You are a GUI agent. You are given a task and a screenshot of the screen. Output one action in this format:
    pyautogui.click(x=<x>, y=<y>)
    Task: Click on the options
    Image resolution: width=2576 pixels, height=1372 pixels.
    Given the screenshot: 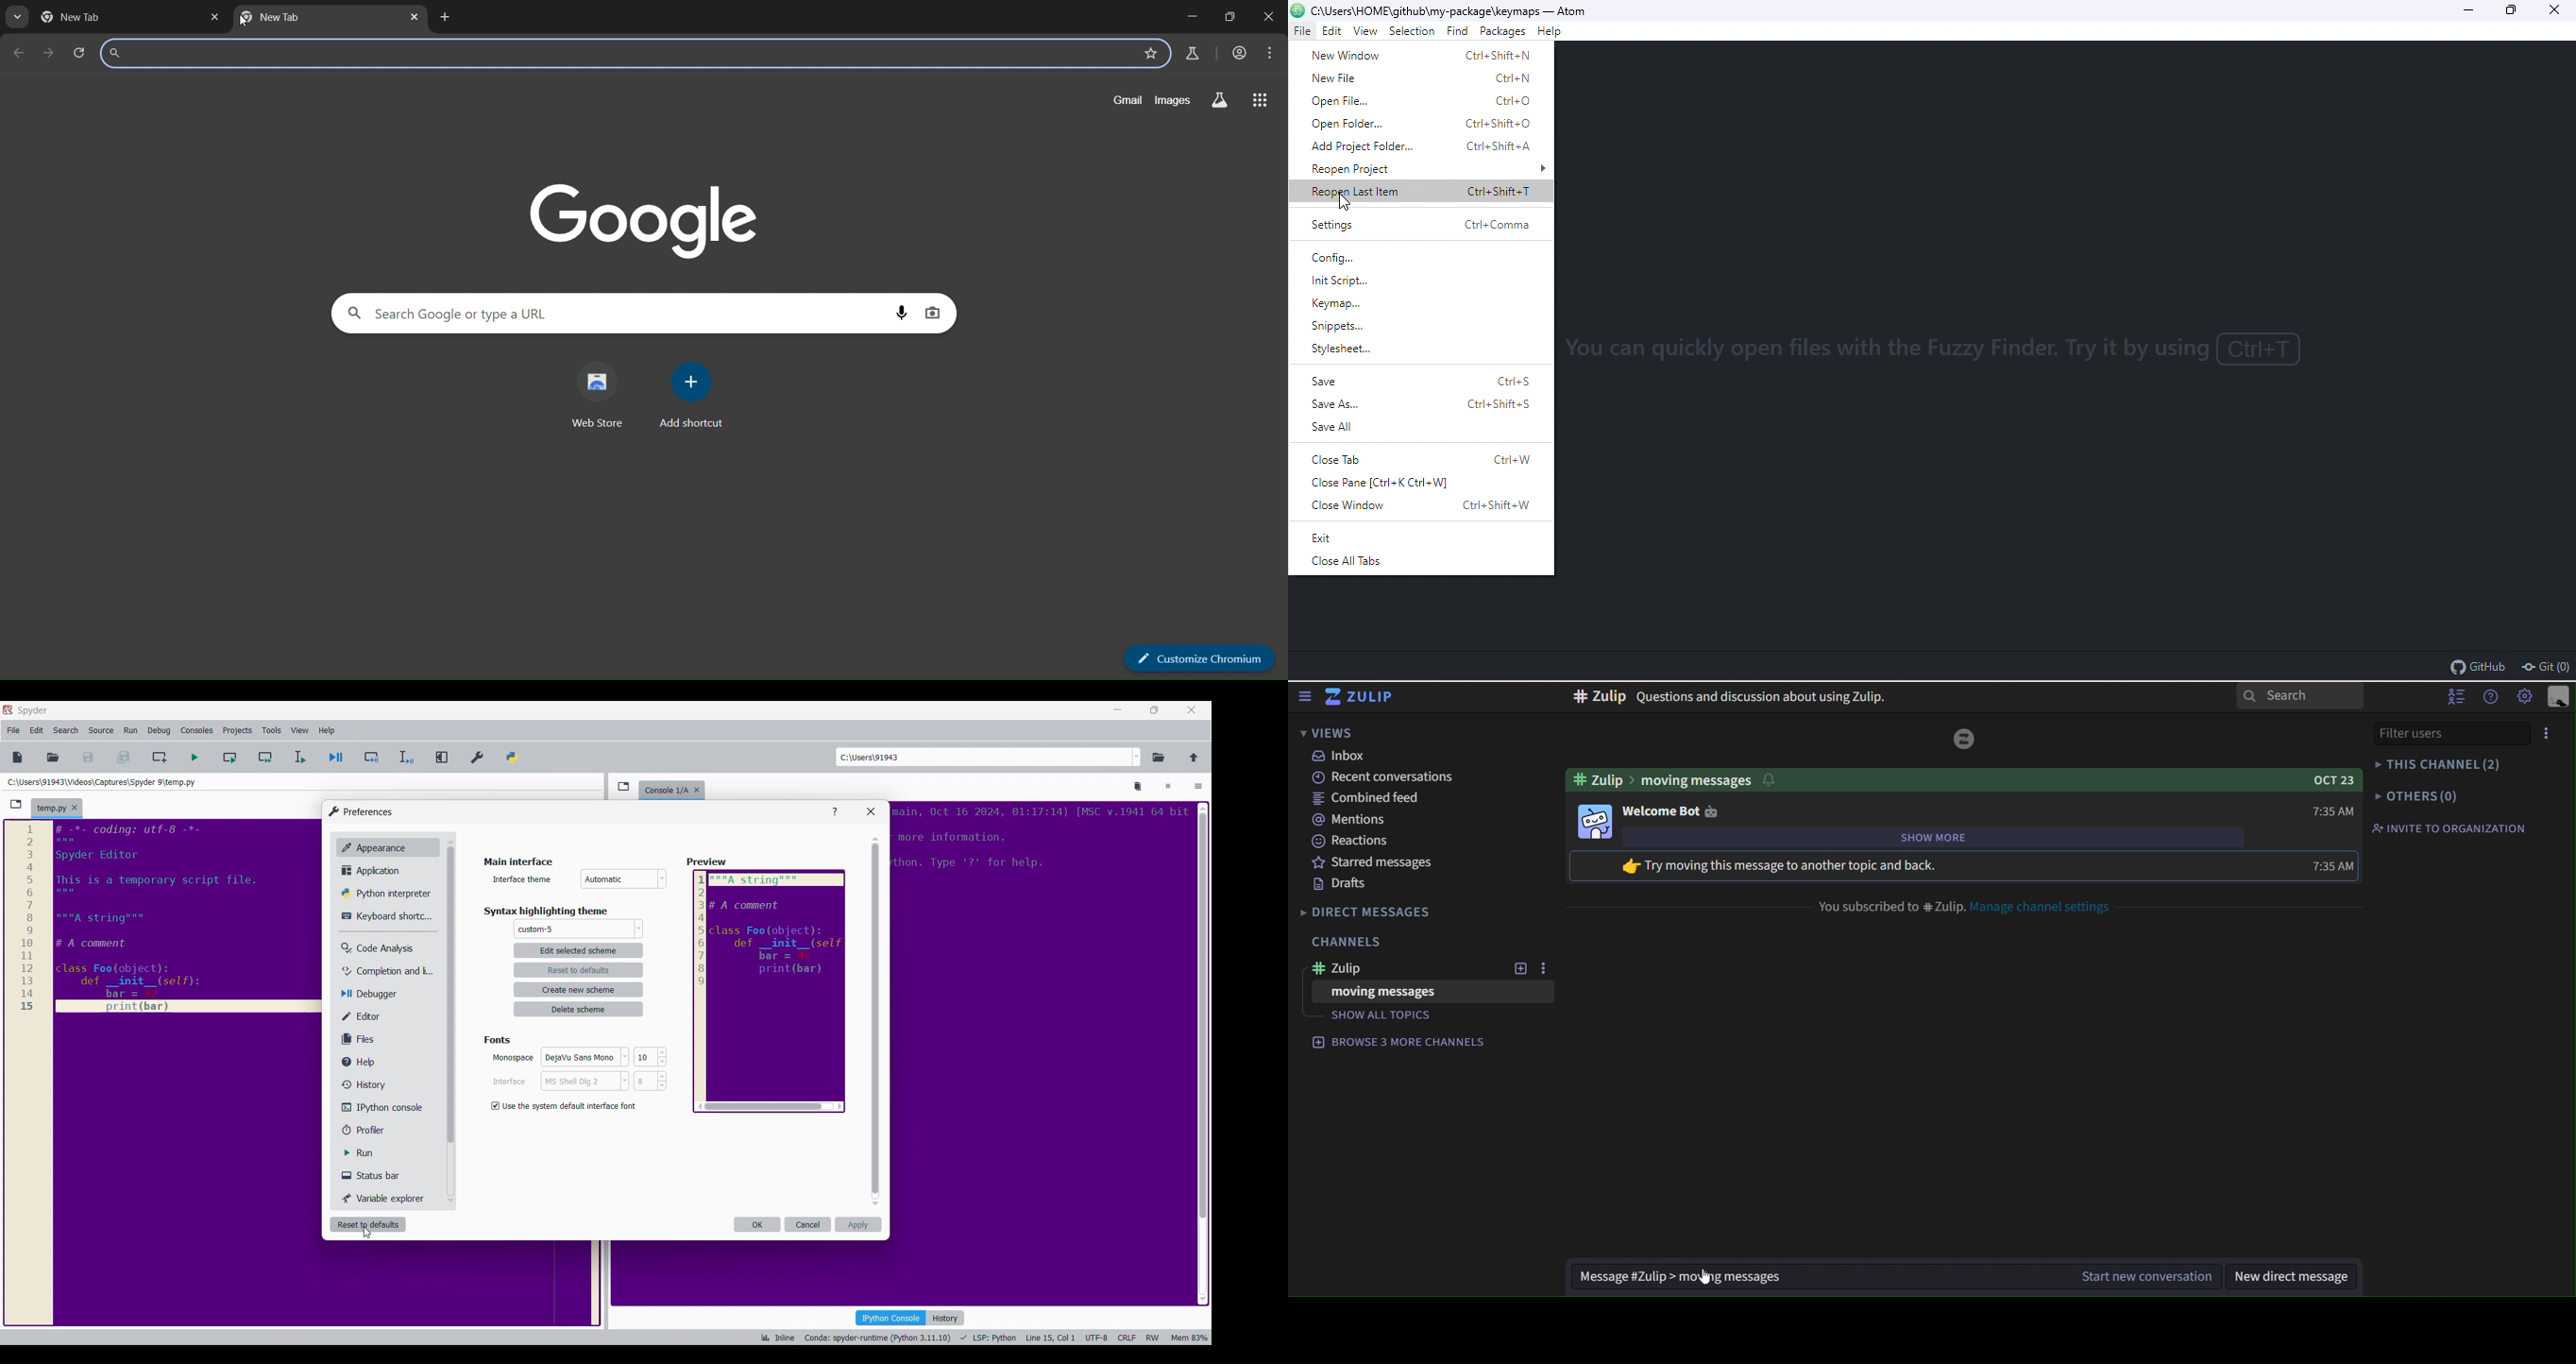 What is the action you would take?
    pyautogui.click(x=2549, y=734)
    